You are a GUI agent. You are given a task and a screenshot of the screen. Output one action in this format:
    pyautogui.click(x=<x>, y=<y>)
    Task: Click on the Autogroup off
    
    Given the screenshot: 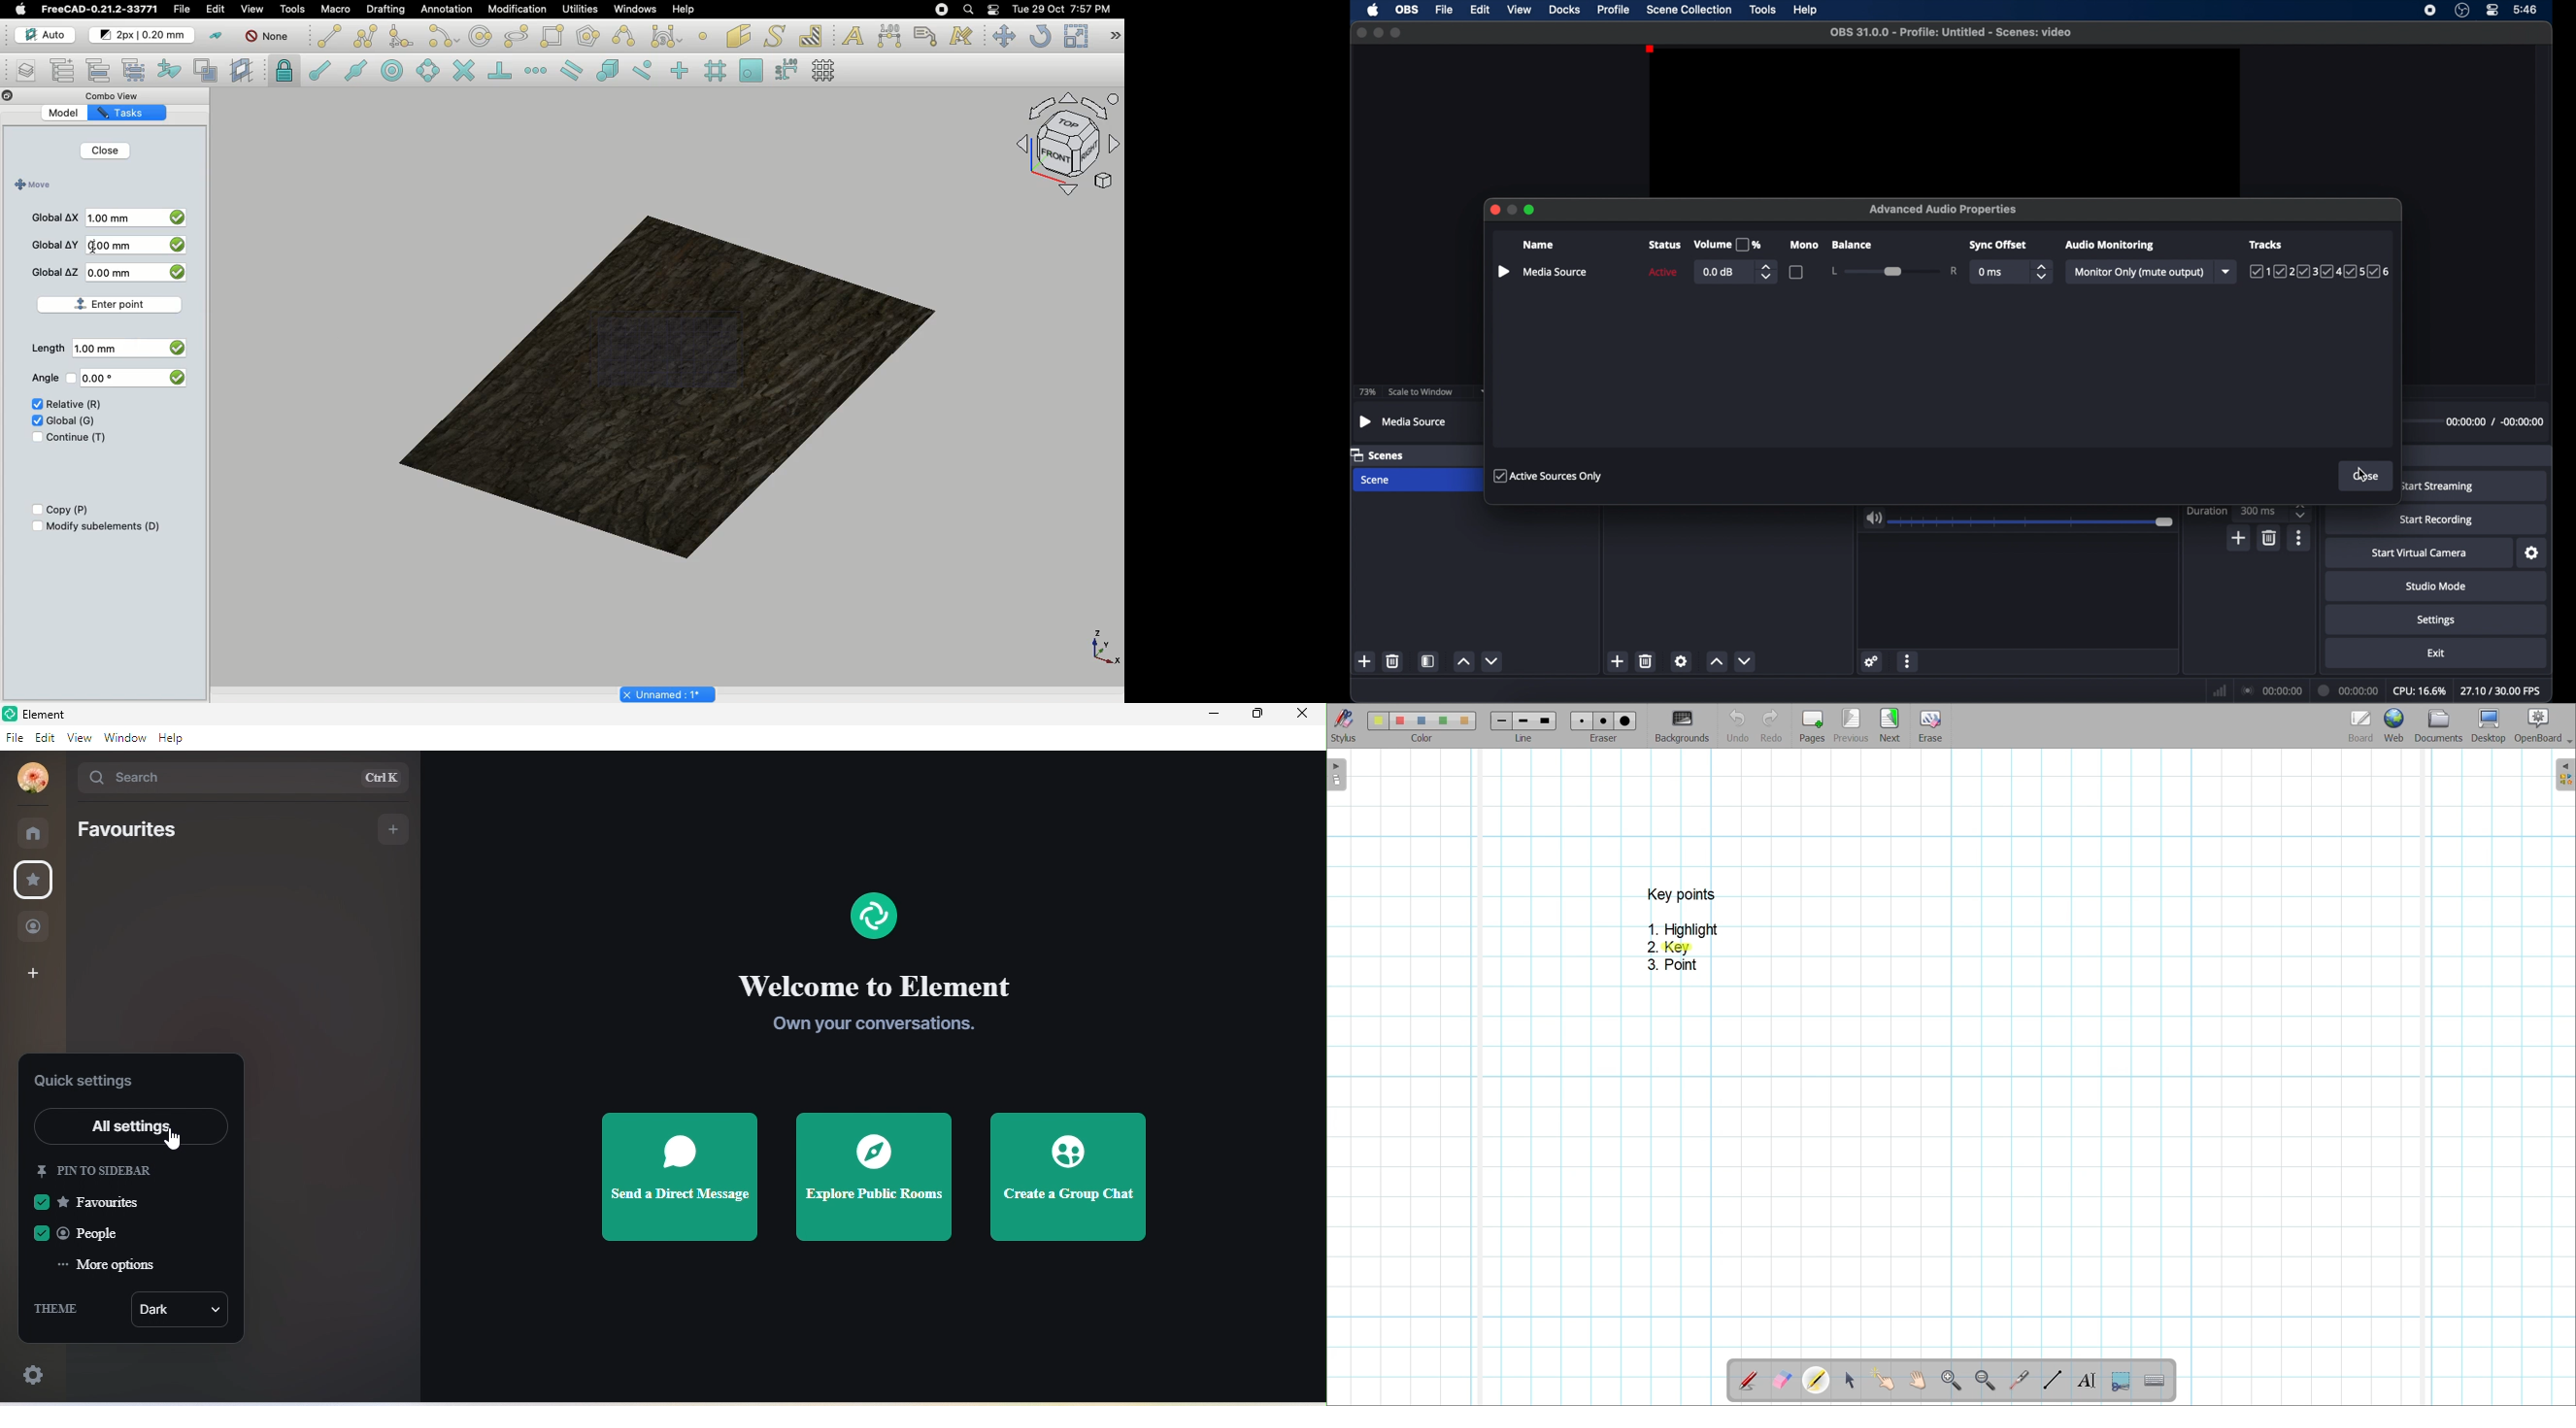 What is the action you would take?
    pyautogui.click(x=269, y=37)
    